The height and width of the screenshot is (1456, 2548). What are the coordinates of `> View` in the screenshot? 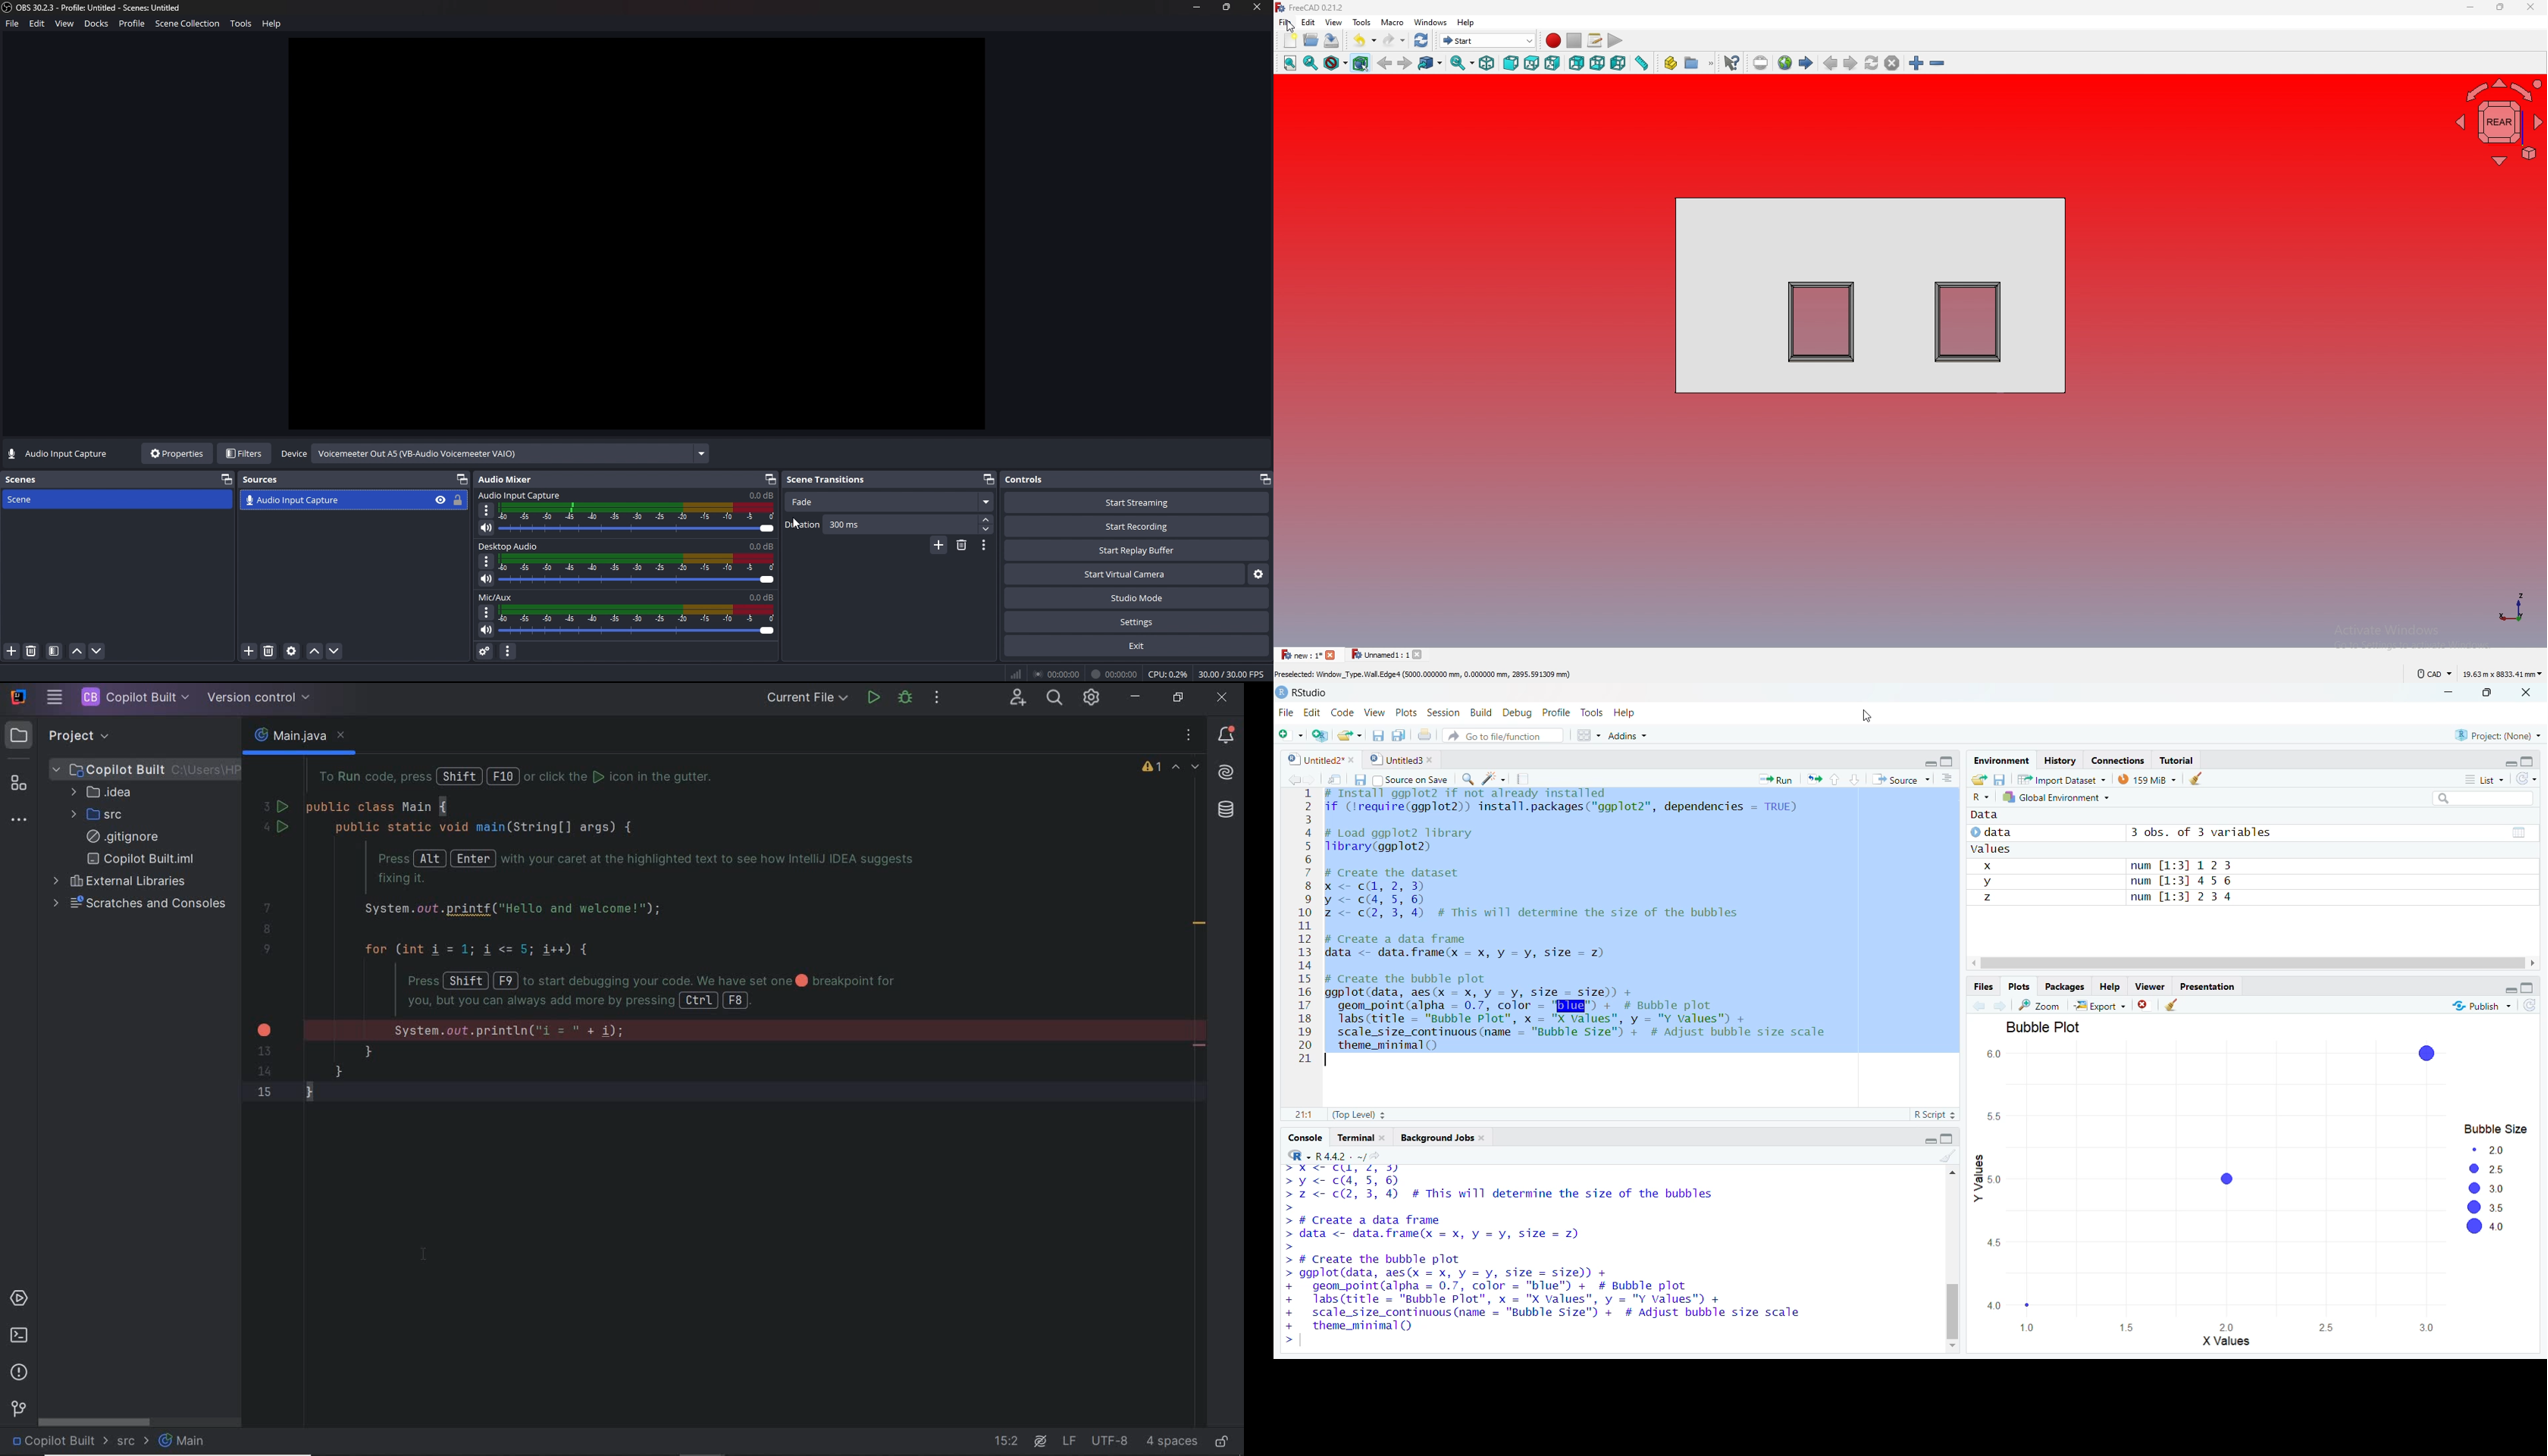 It's located at (1376, 712).